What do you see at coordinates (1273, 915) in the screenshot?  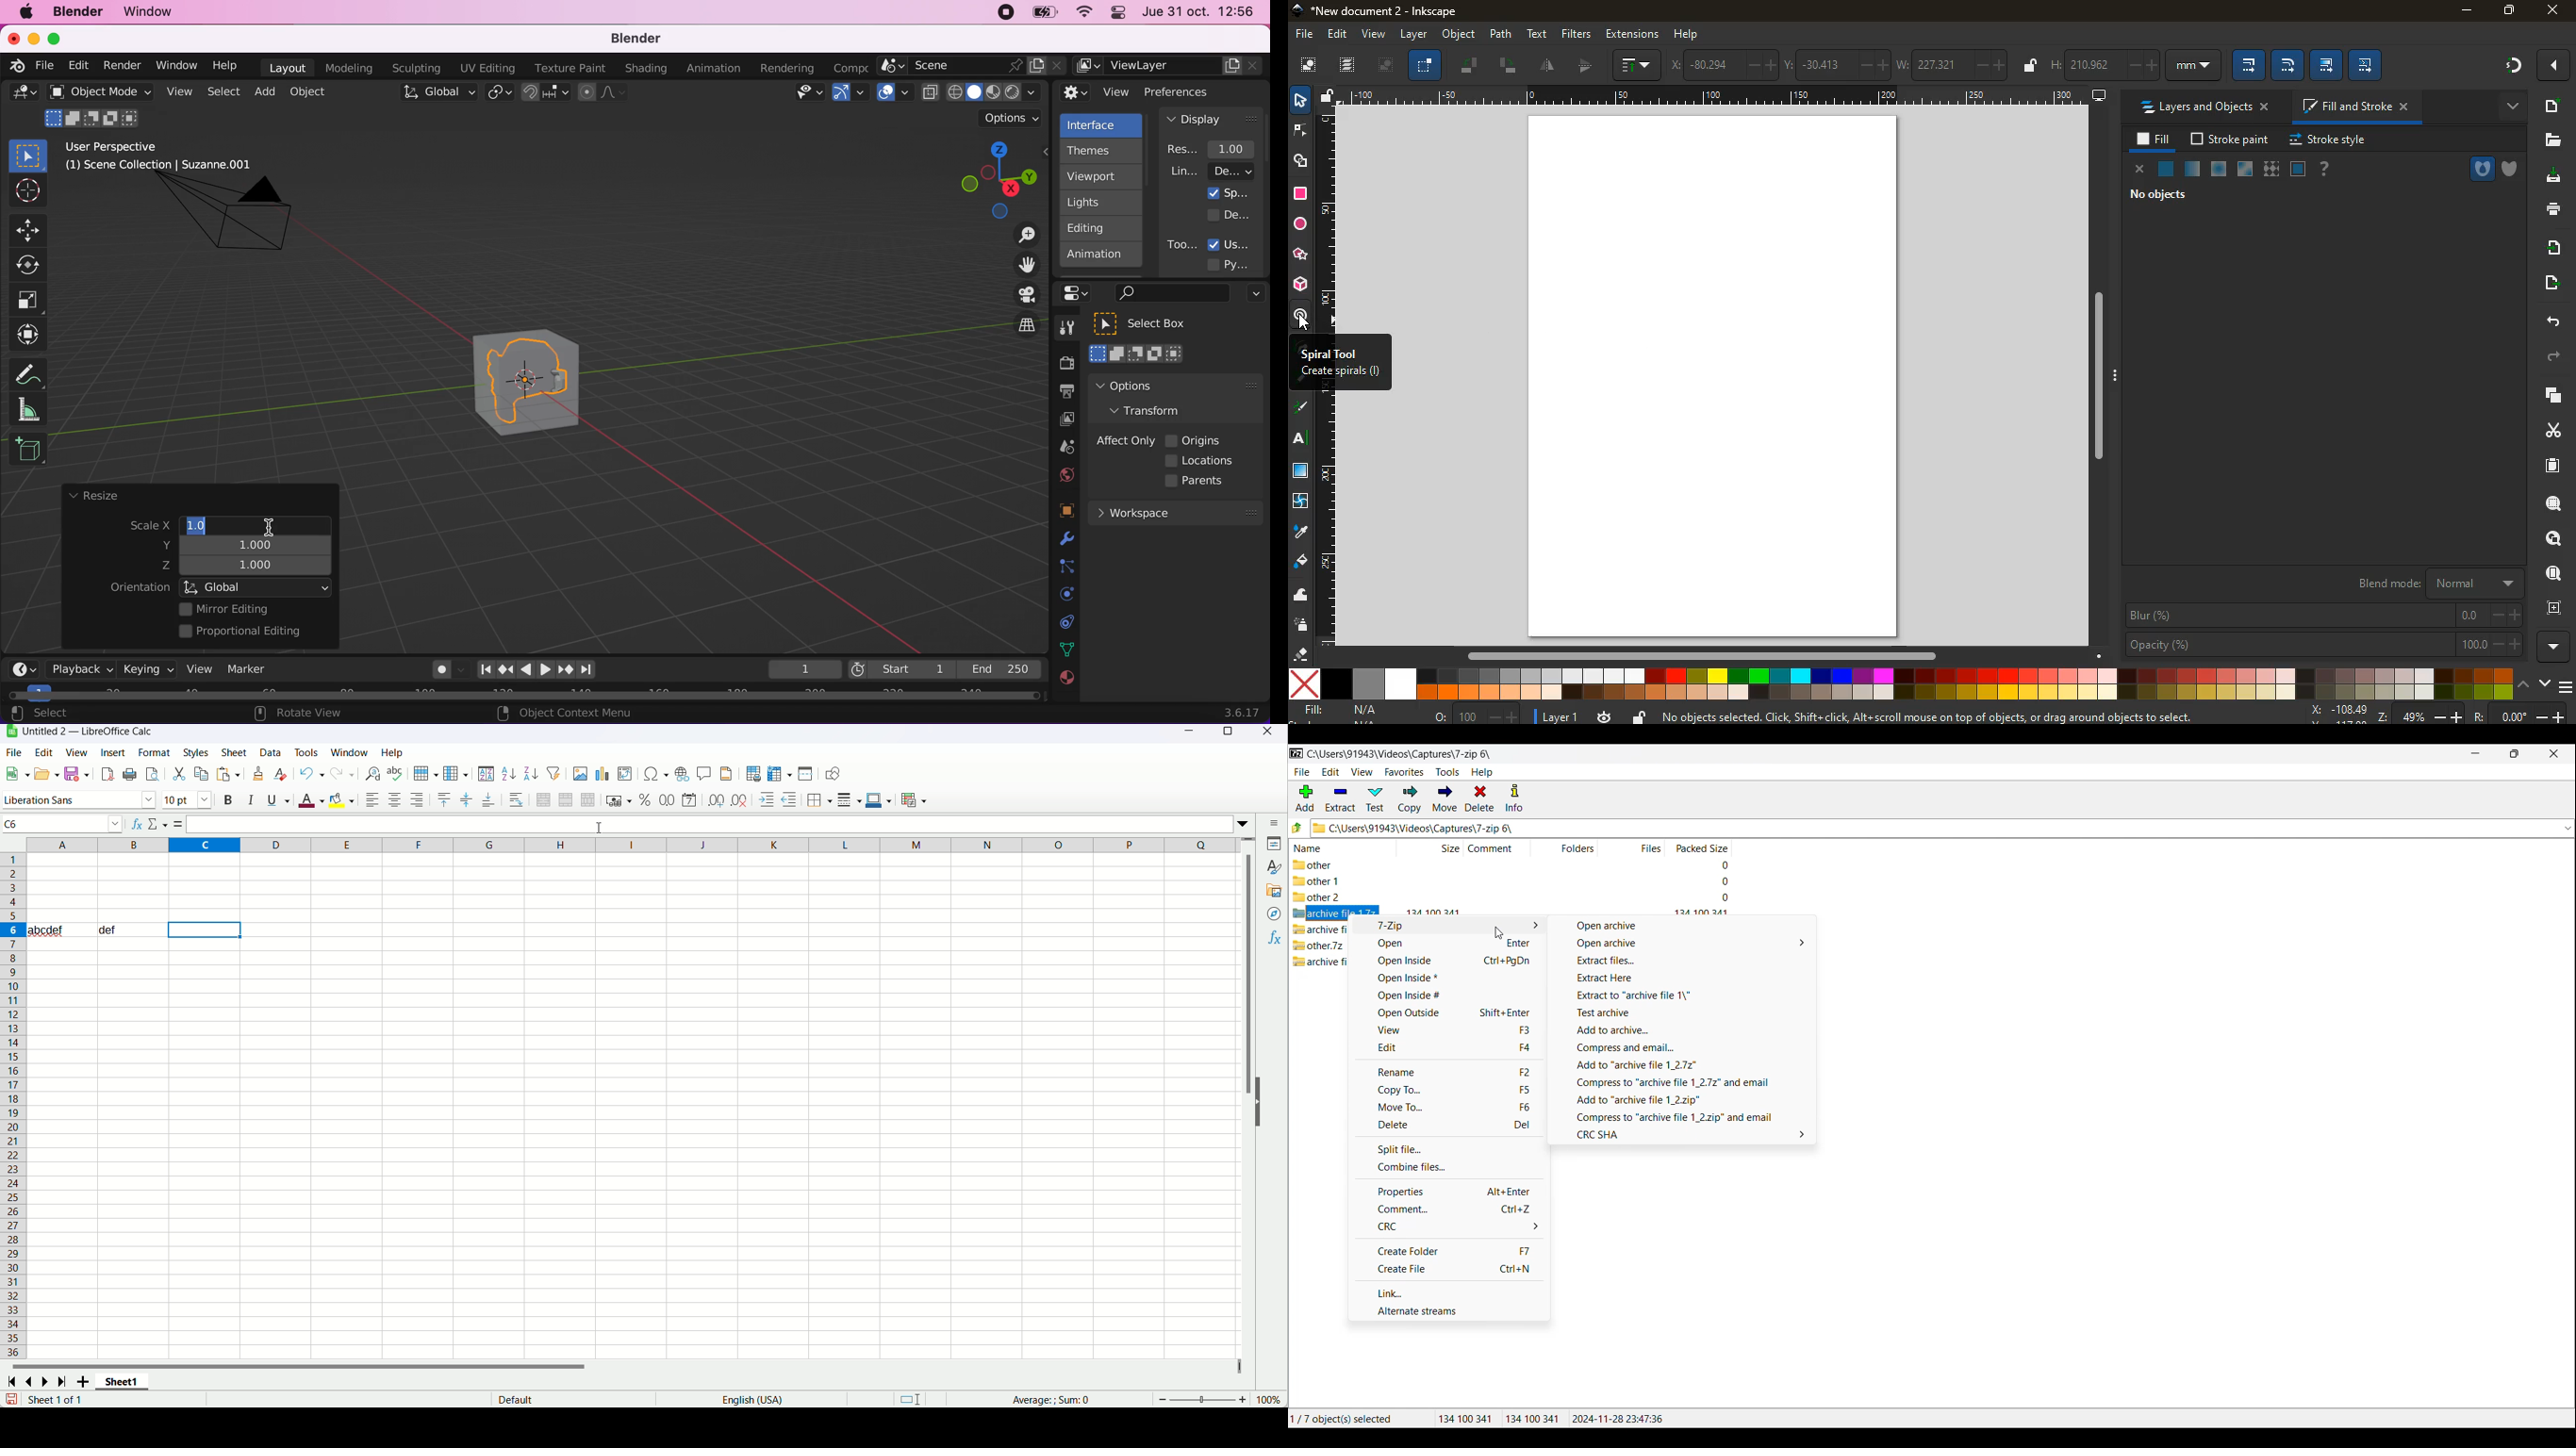 I see `navigator` at bounding box center [1273, 915].